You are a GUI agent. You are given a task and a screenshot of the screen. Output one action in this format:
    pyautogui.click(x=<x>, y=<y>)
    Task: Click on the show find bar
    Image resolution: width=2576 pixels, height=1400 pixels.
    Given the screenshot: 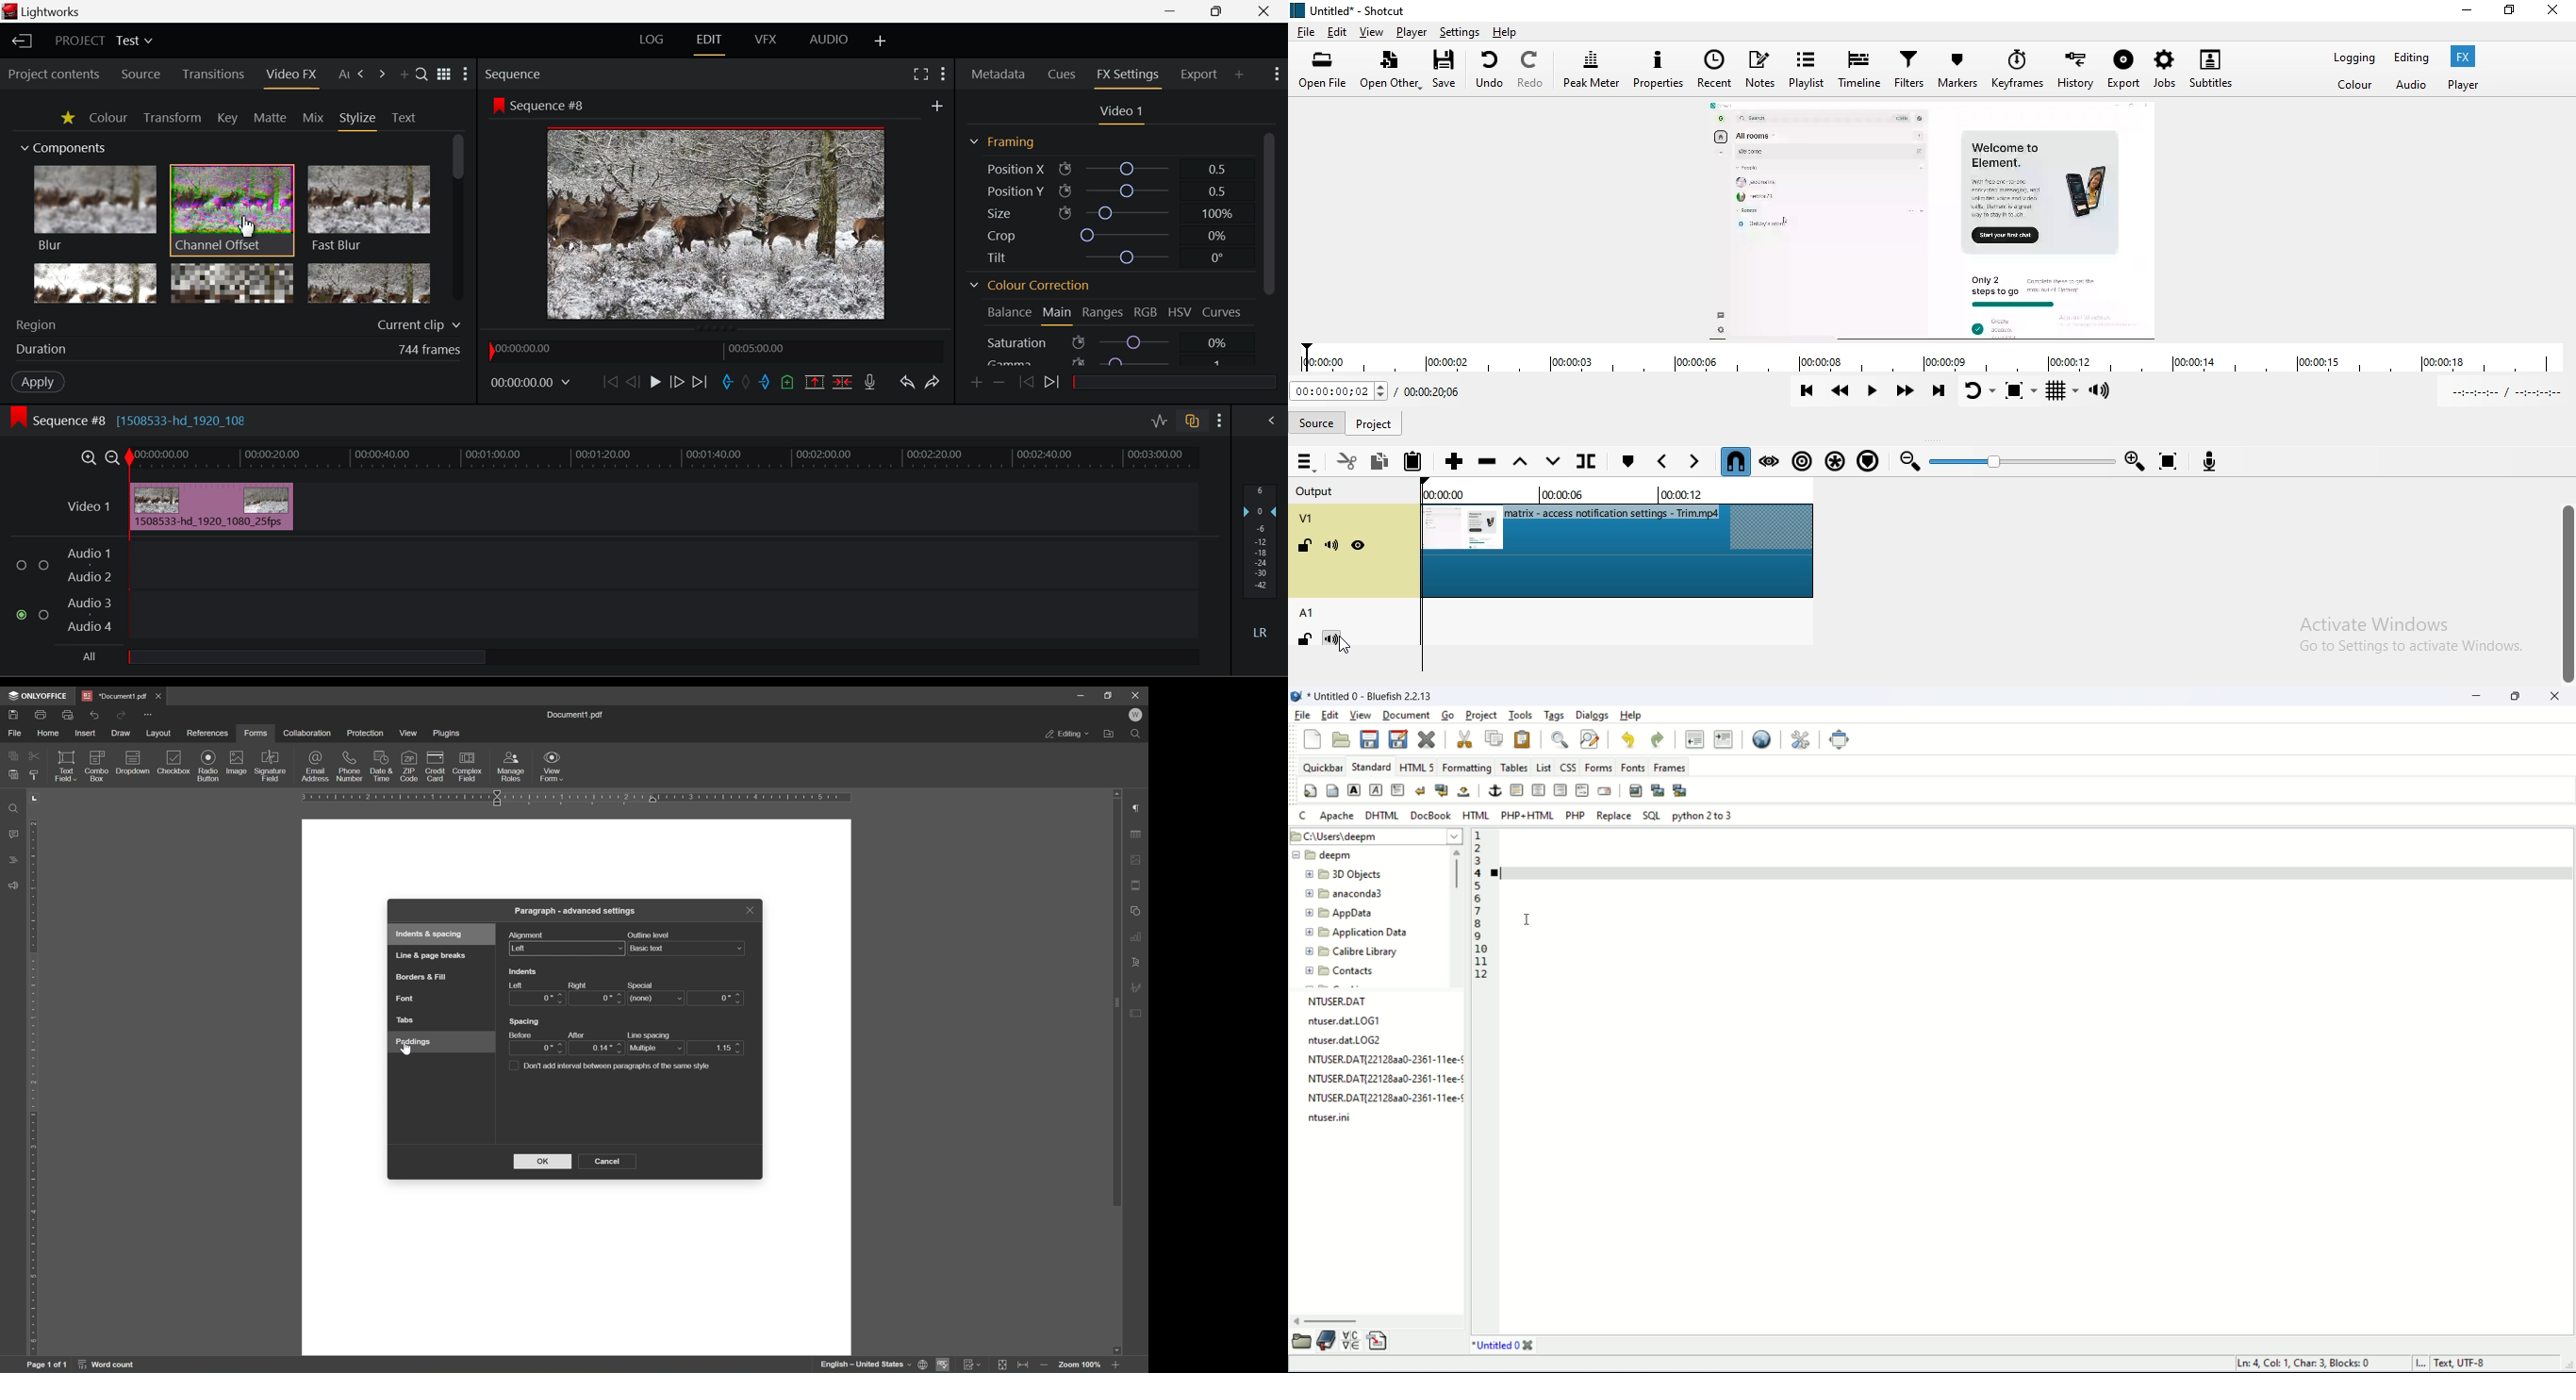 What is the action you would take?
    pyautogui.click(x=1562, y=740)
    